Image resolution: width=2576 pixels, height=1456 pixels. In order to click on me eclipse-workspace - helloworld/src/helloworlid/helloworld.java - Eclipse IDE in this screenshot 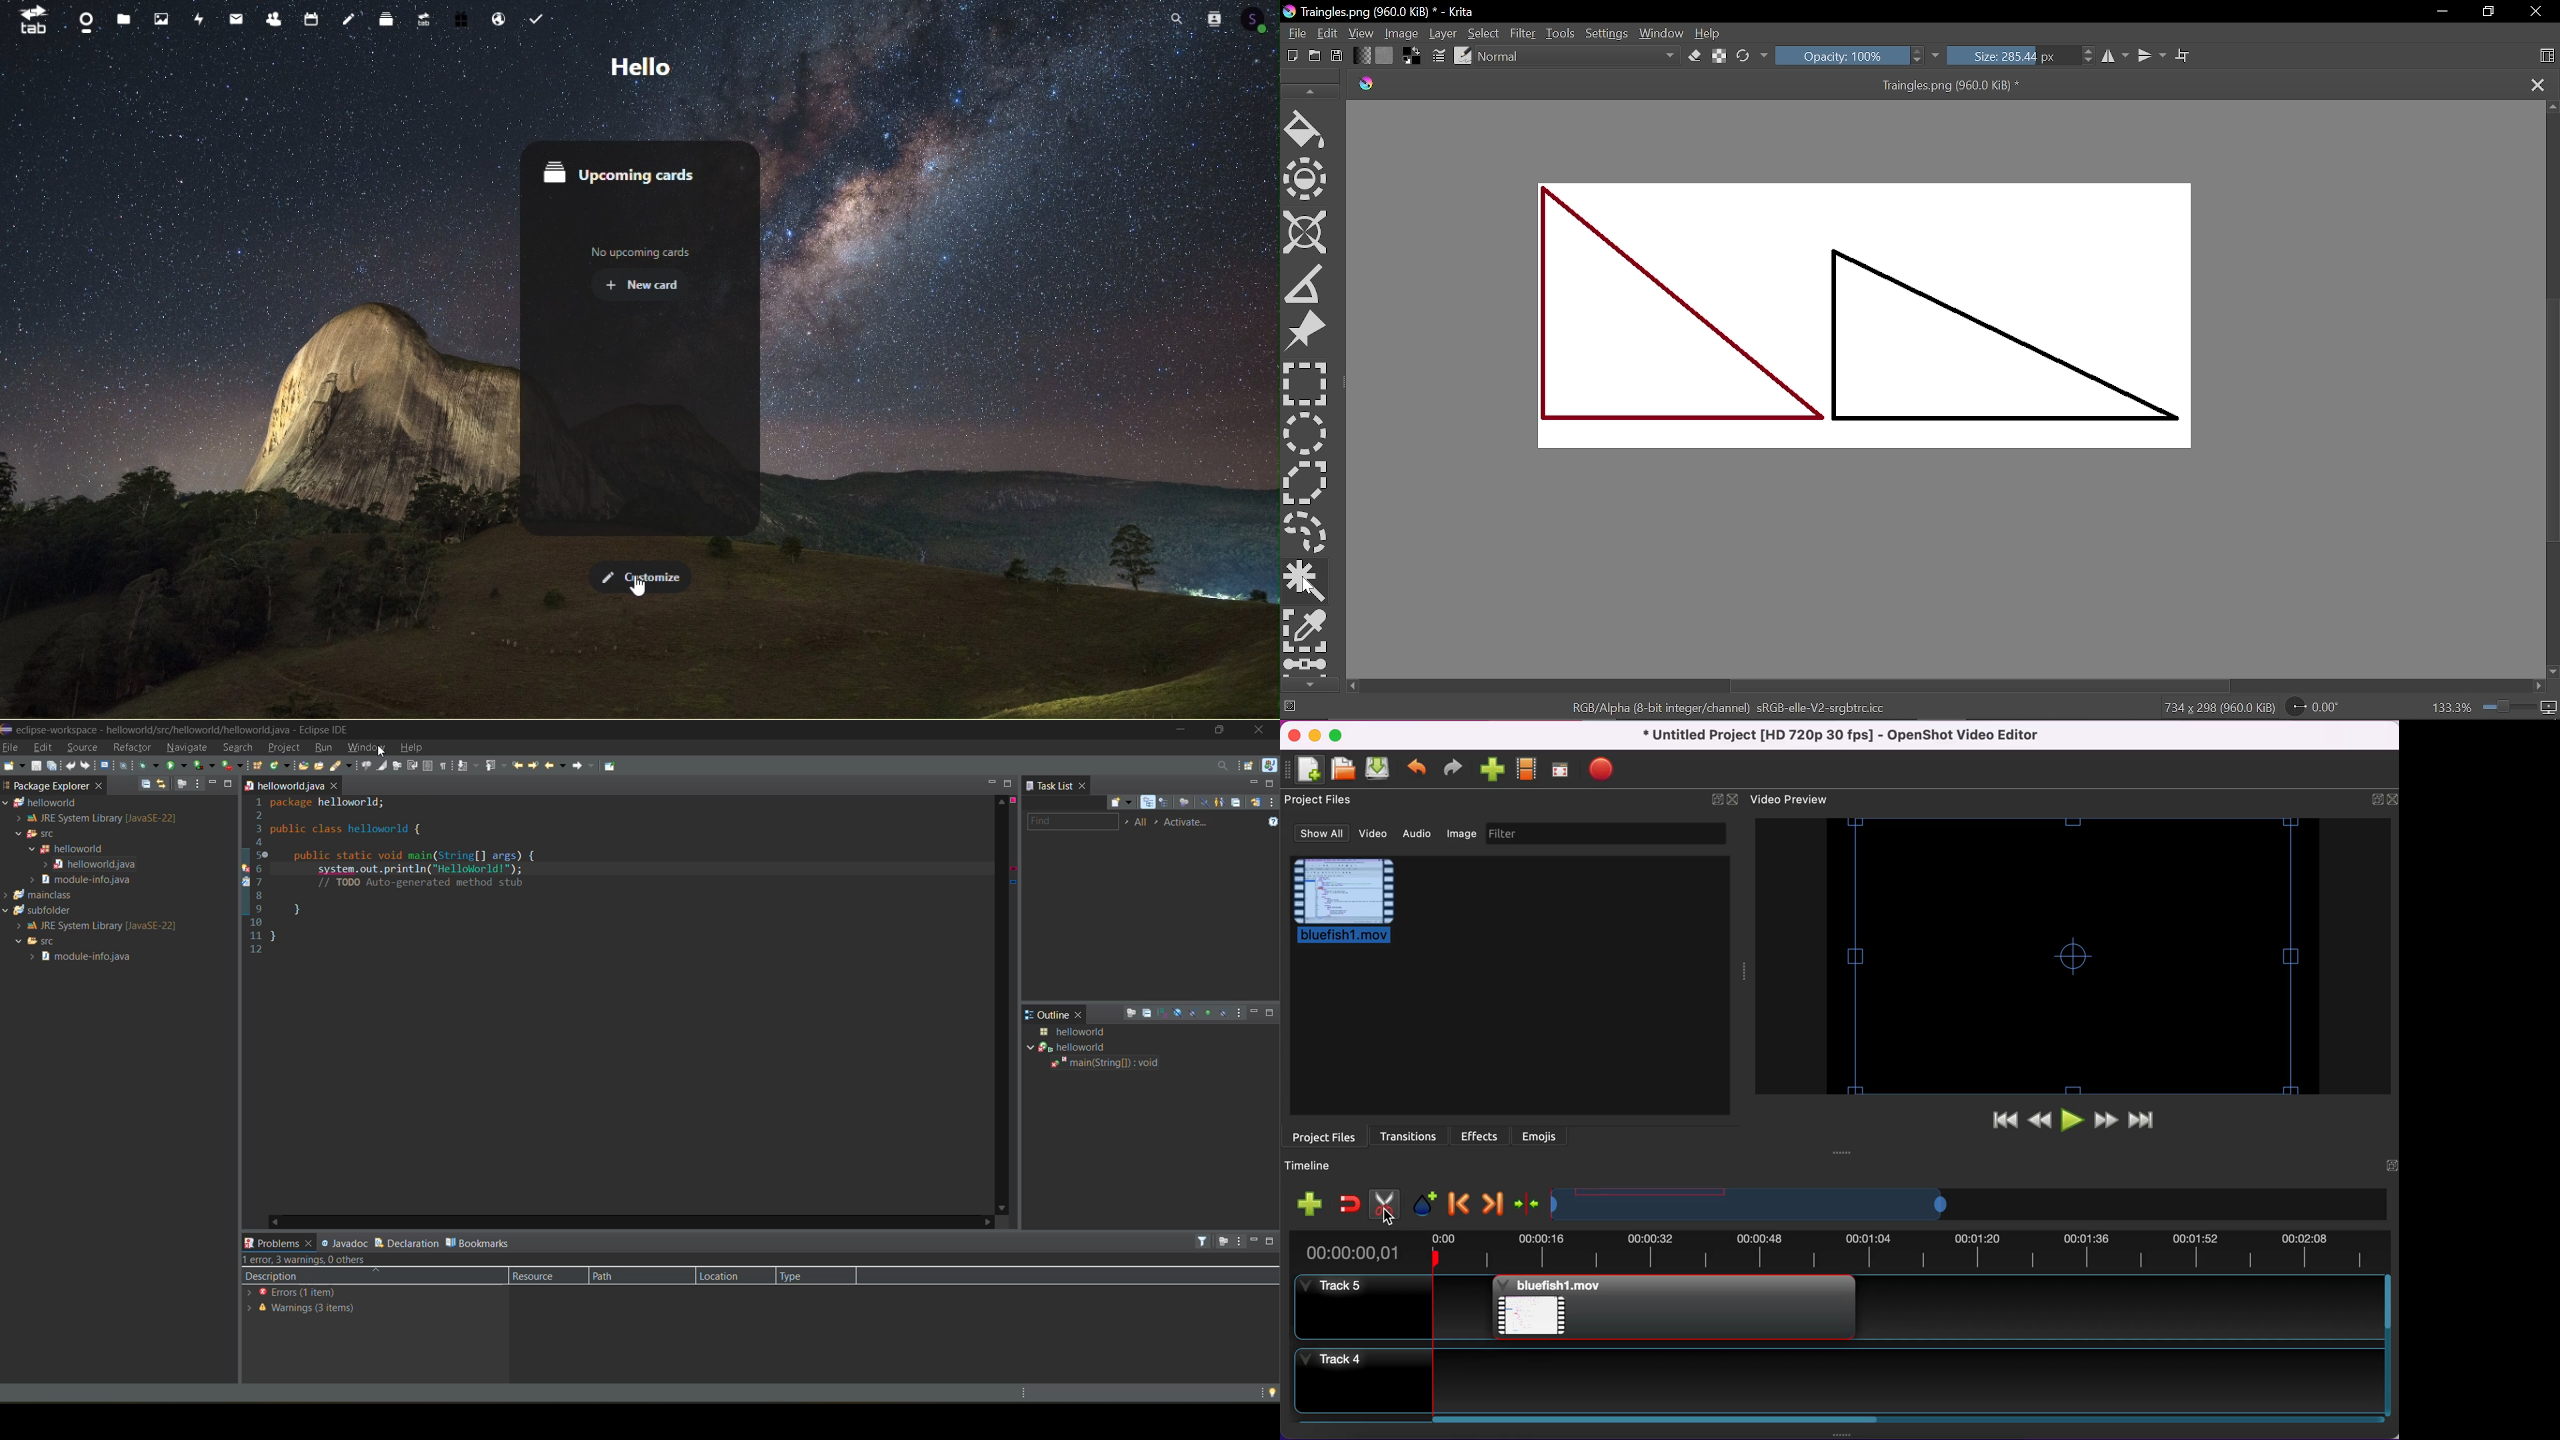, I will do `click(182, 729)`.